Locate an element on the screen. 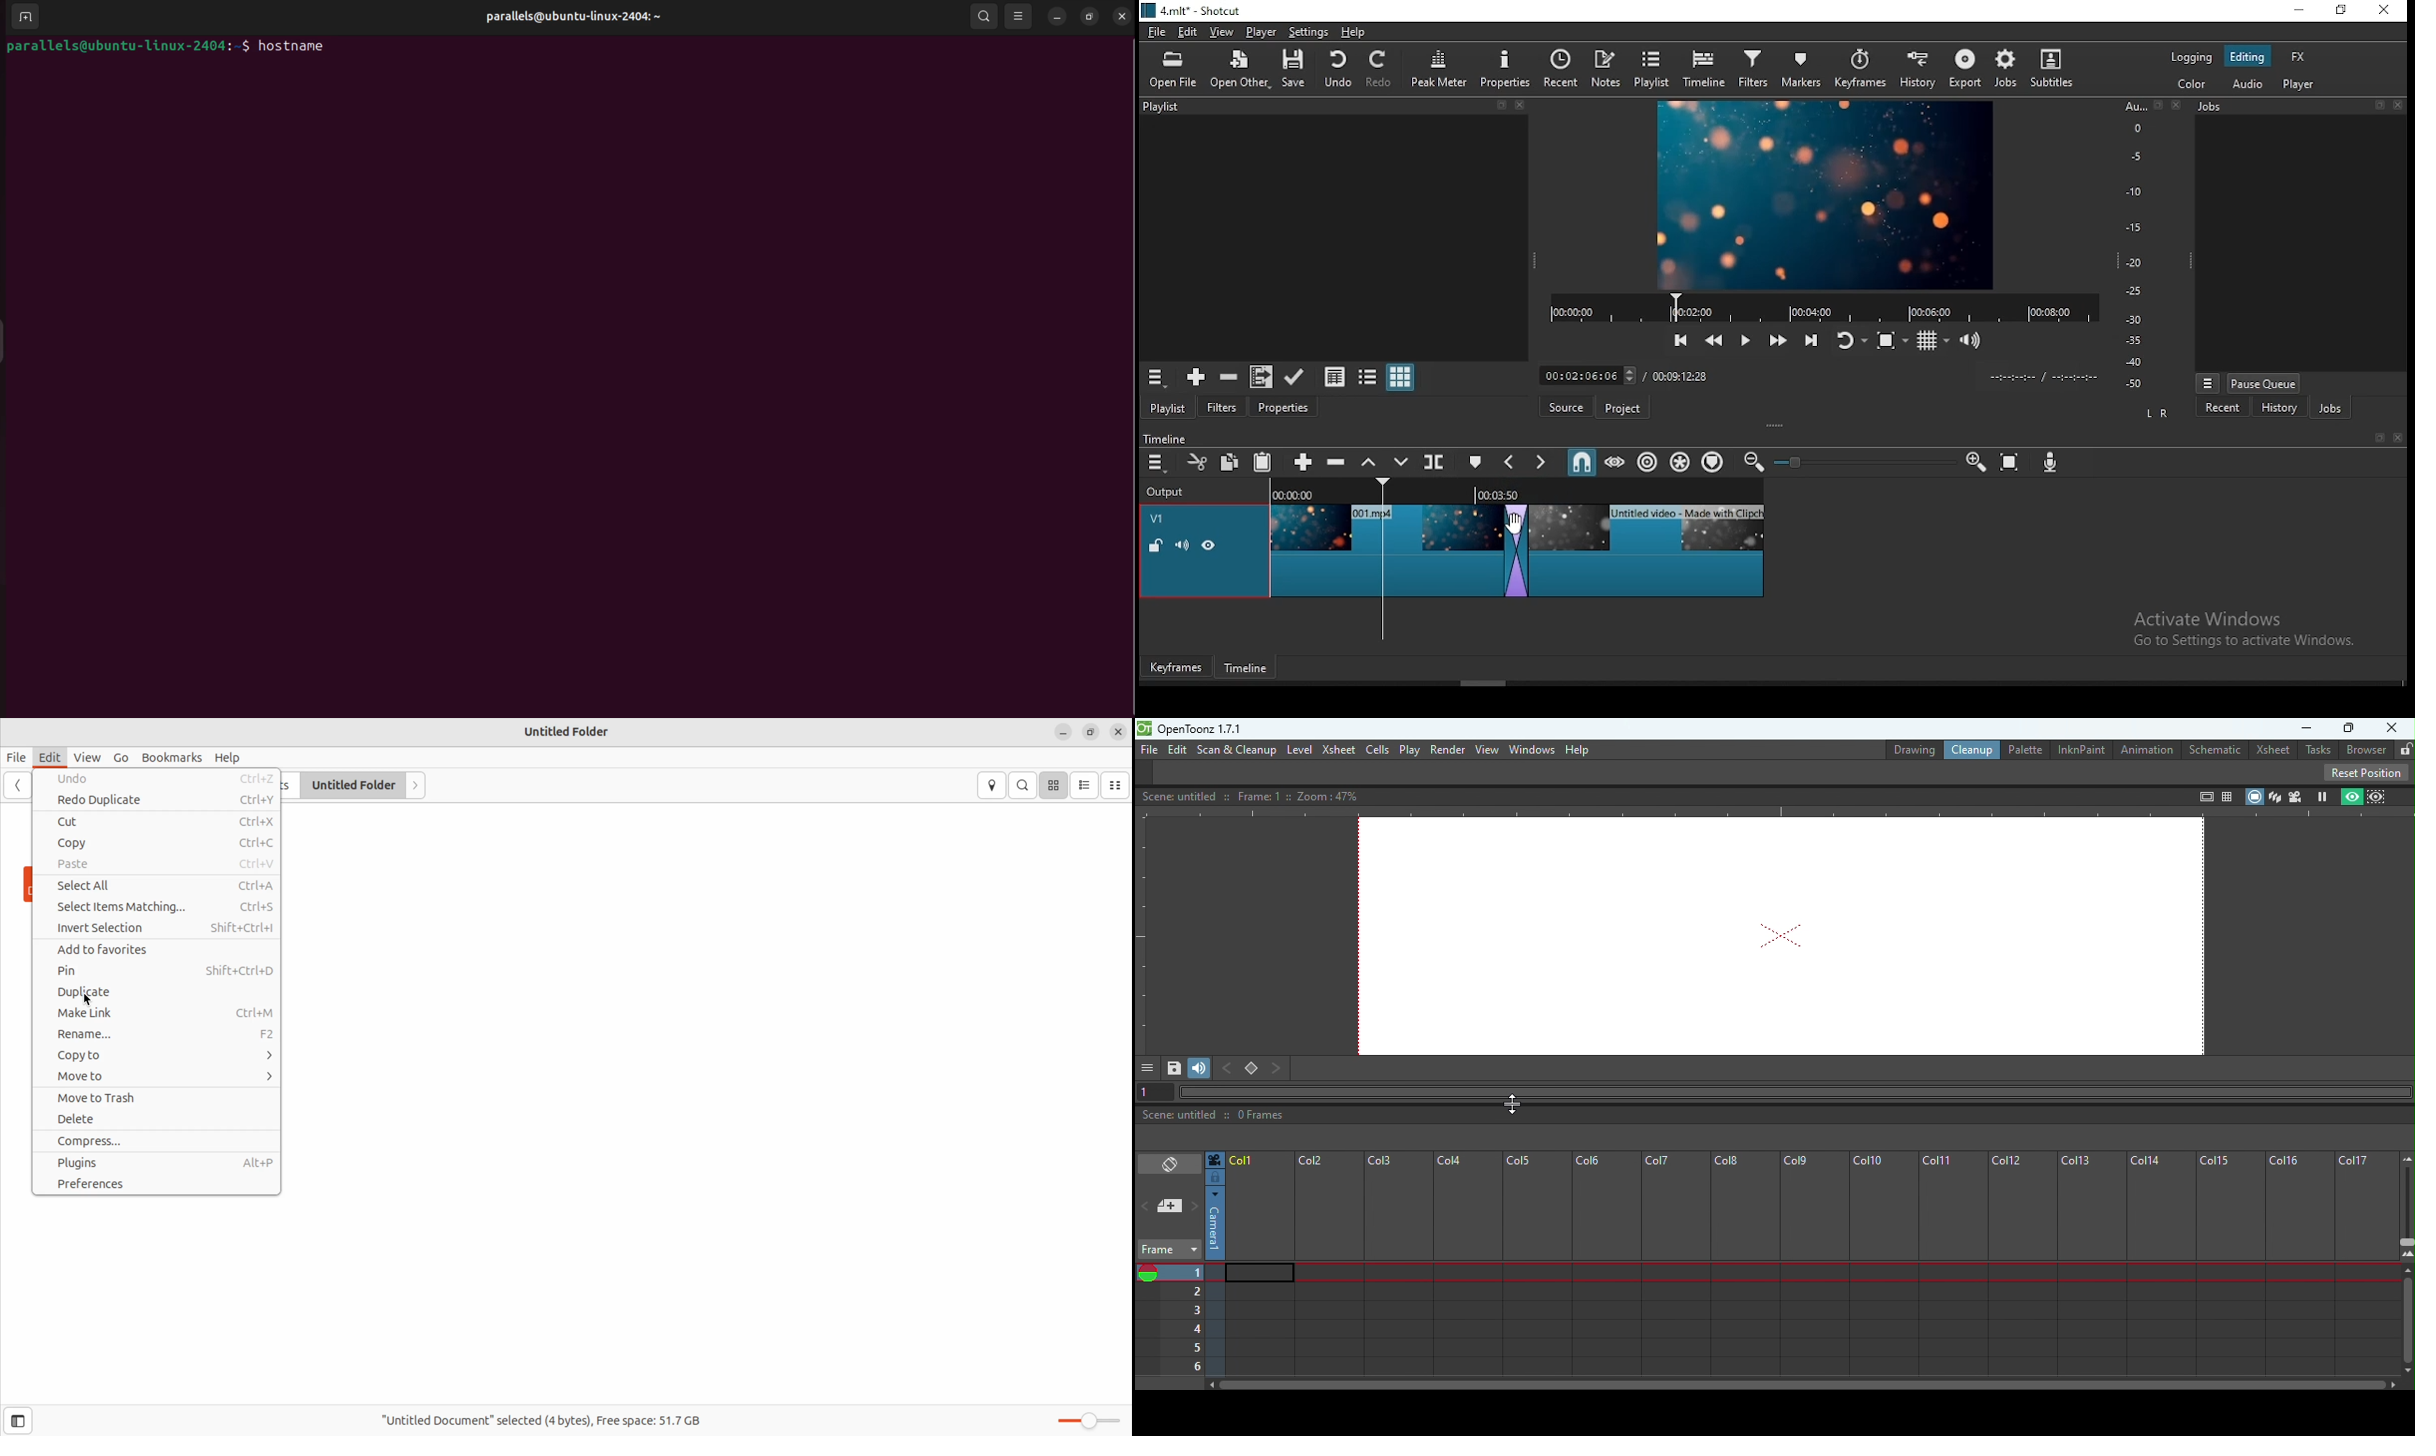  Help is located at coordinates (1578, 749).